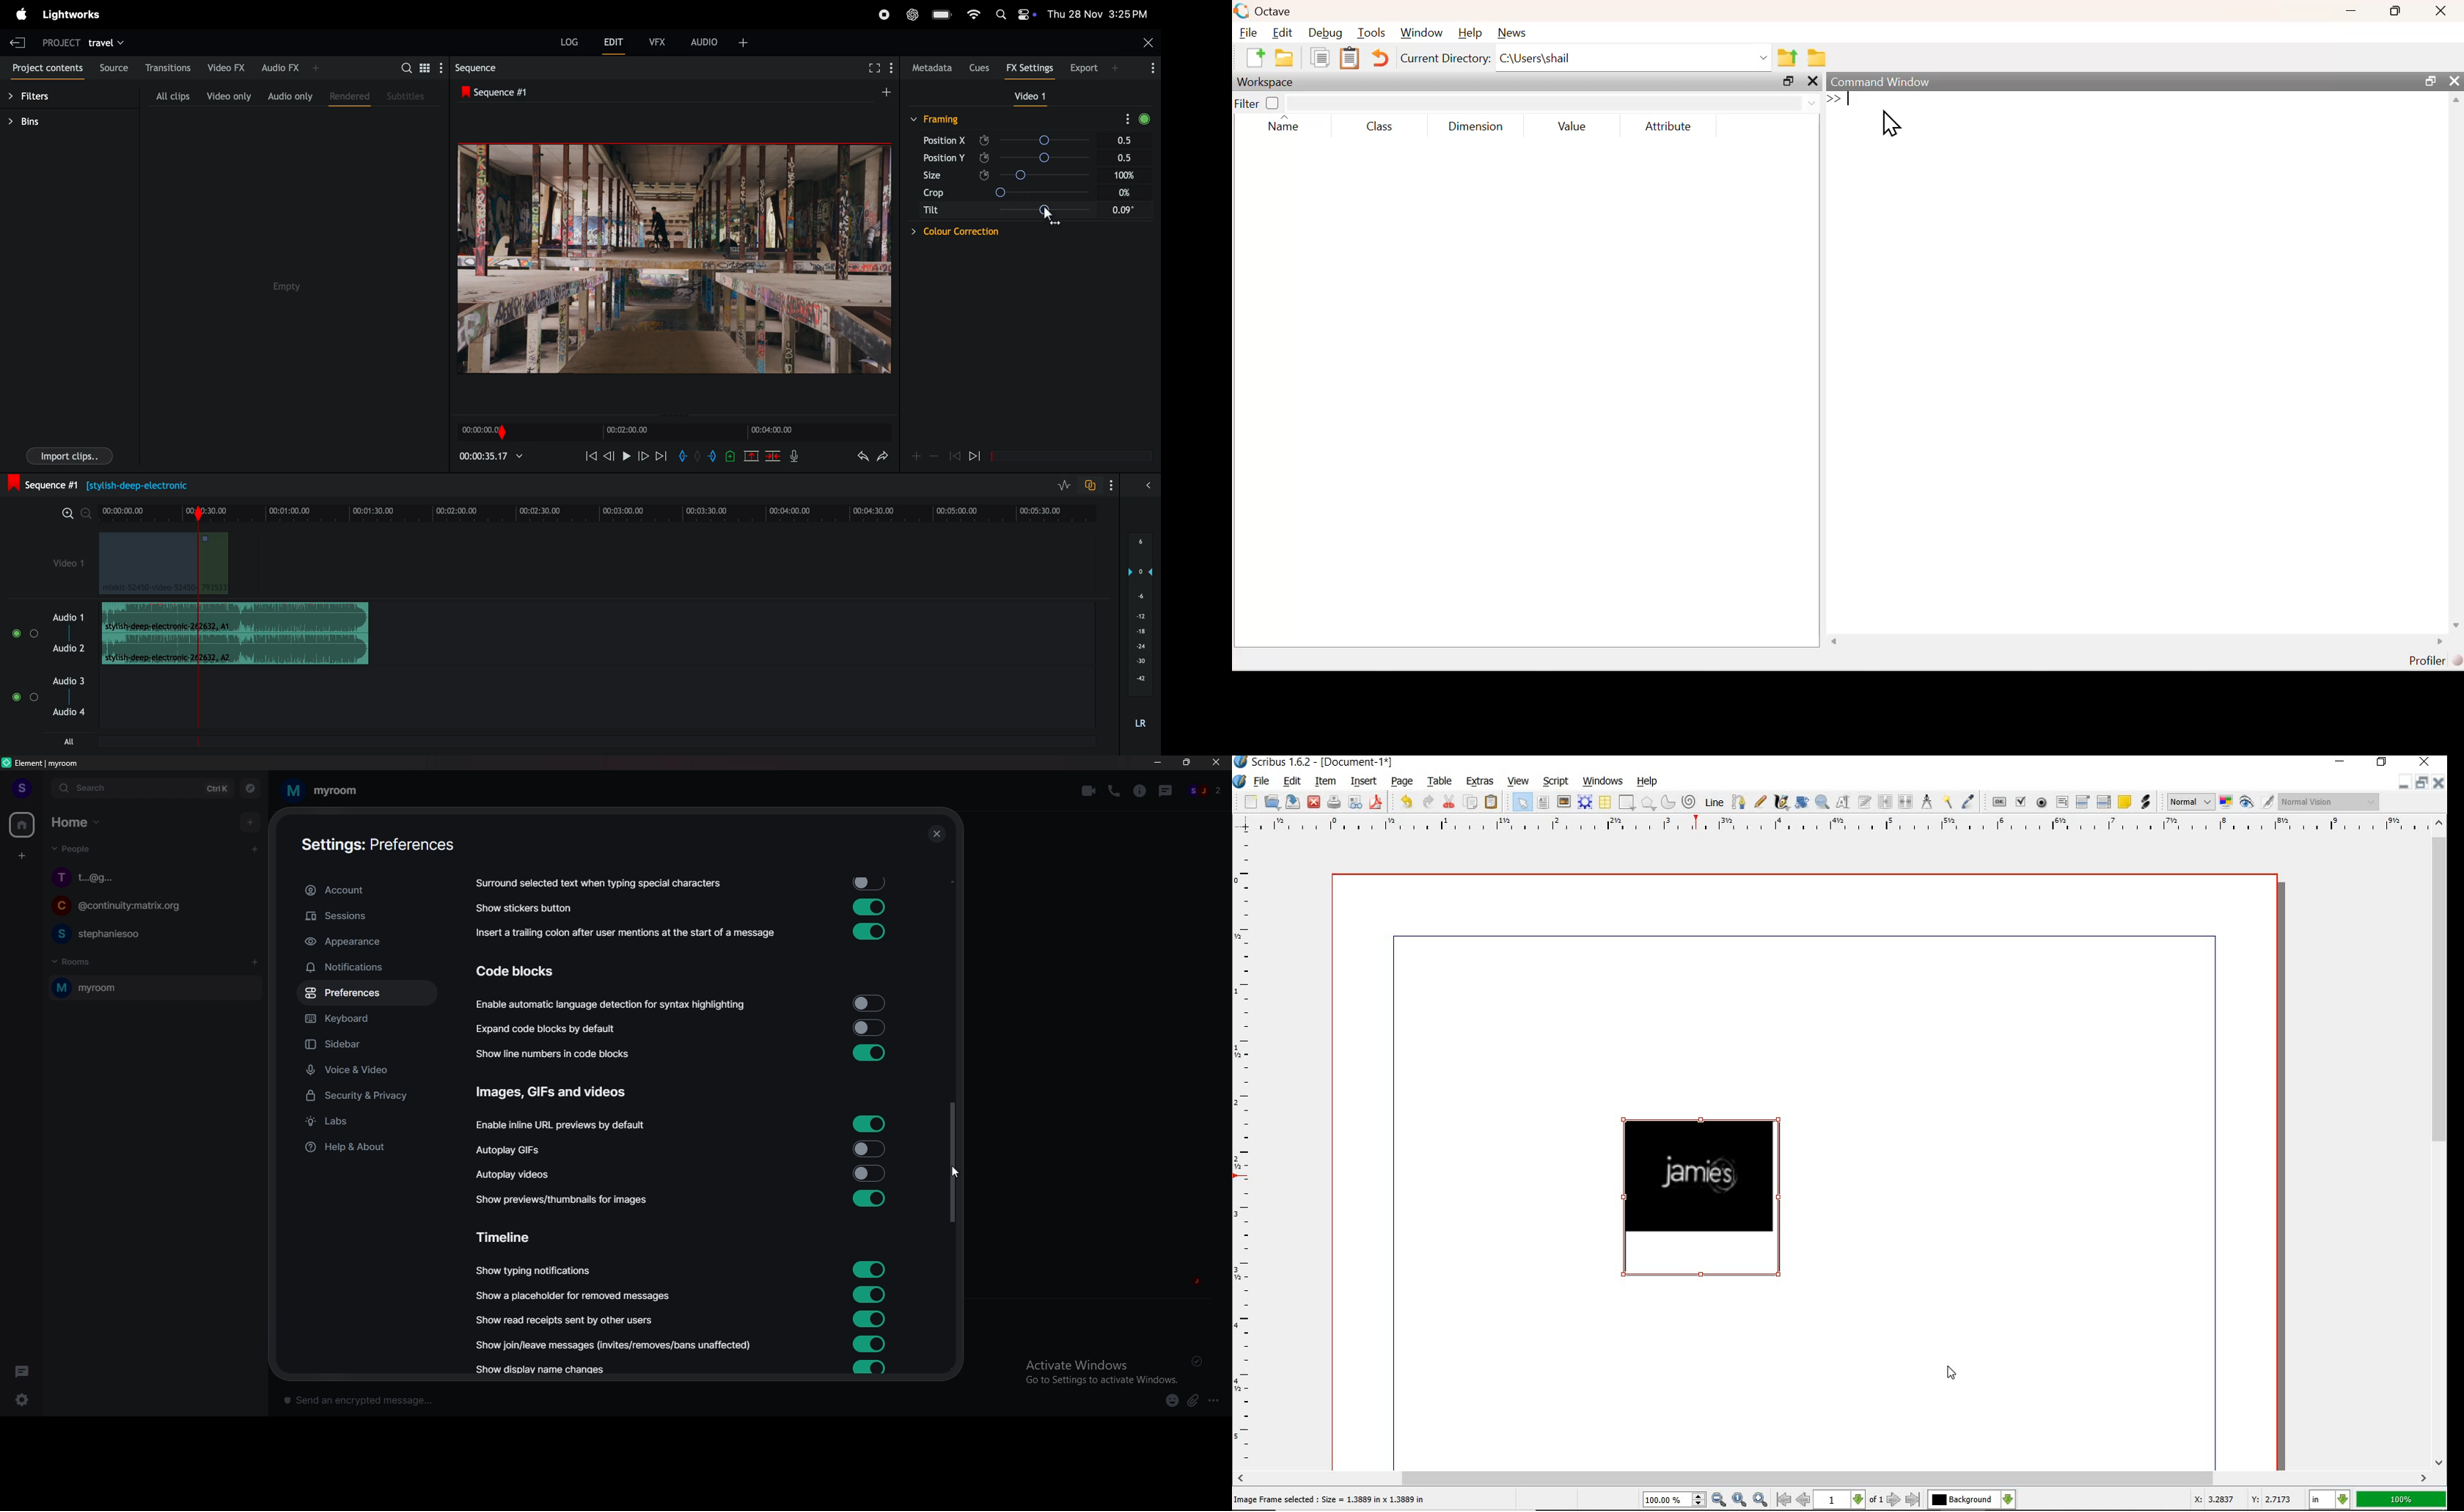  What do you see at coordinates (951, 195) in the screenshot?
I see `crop` at bounding box center [951, 195].